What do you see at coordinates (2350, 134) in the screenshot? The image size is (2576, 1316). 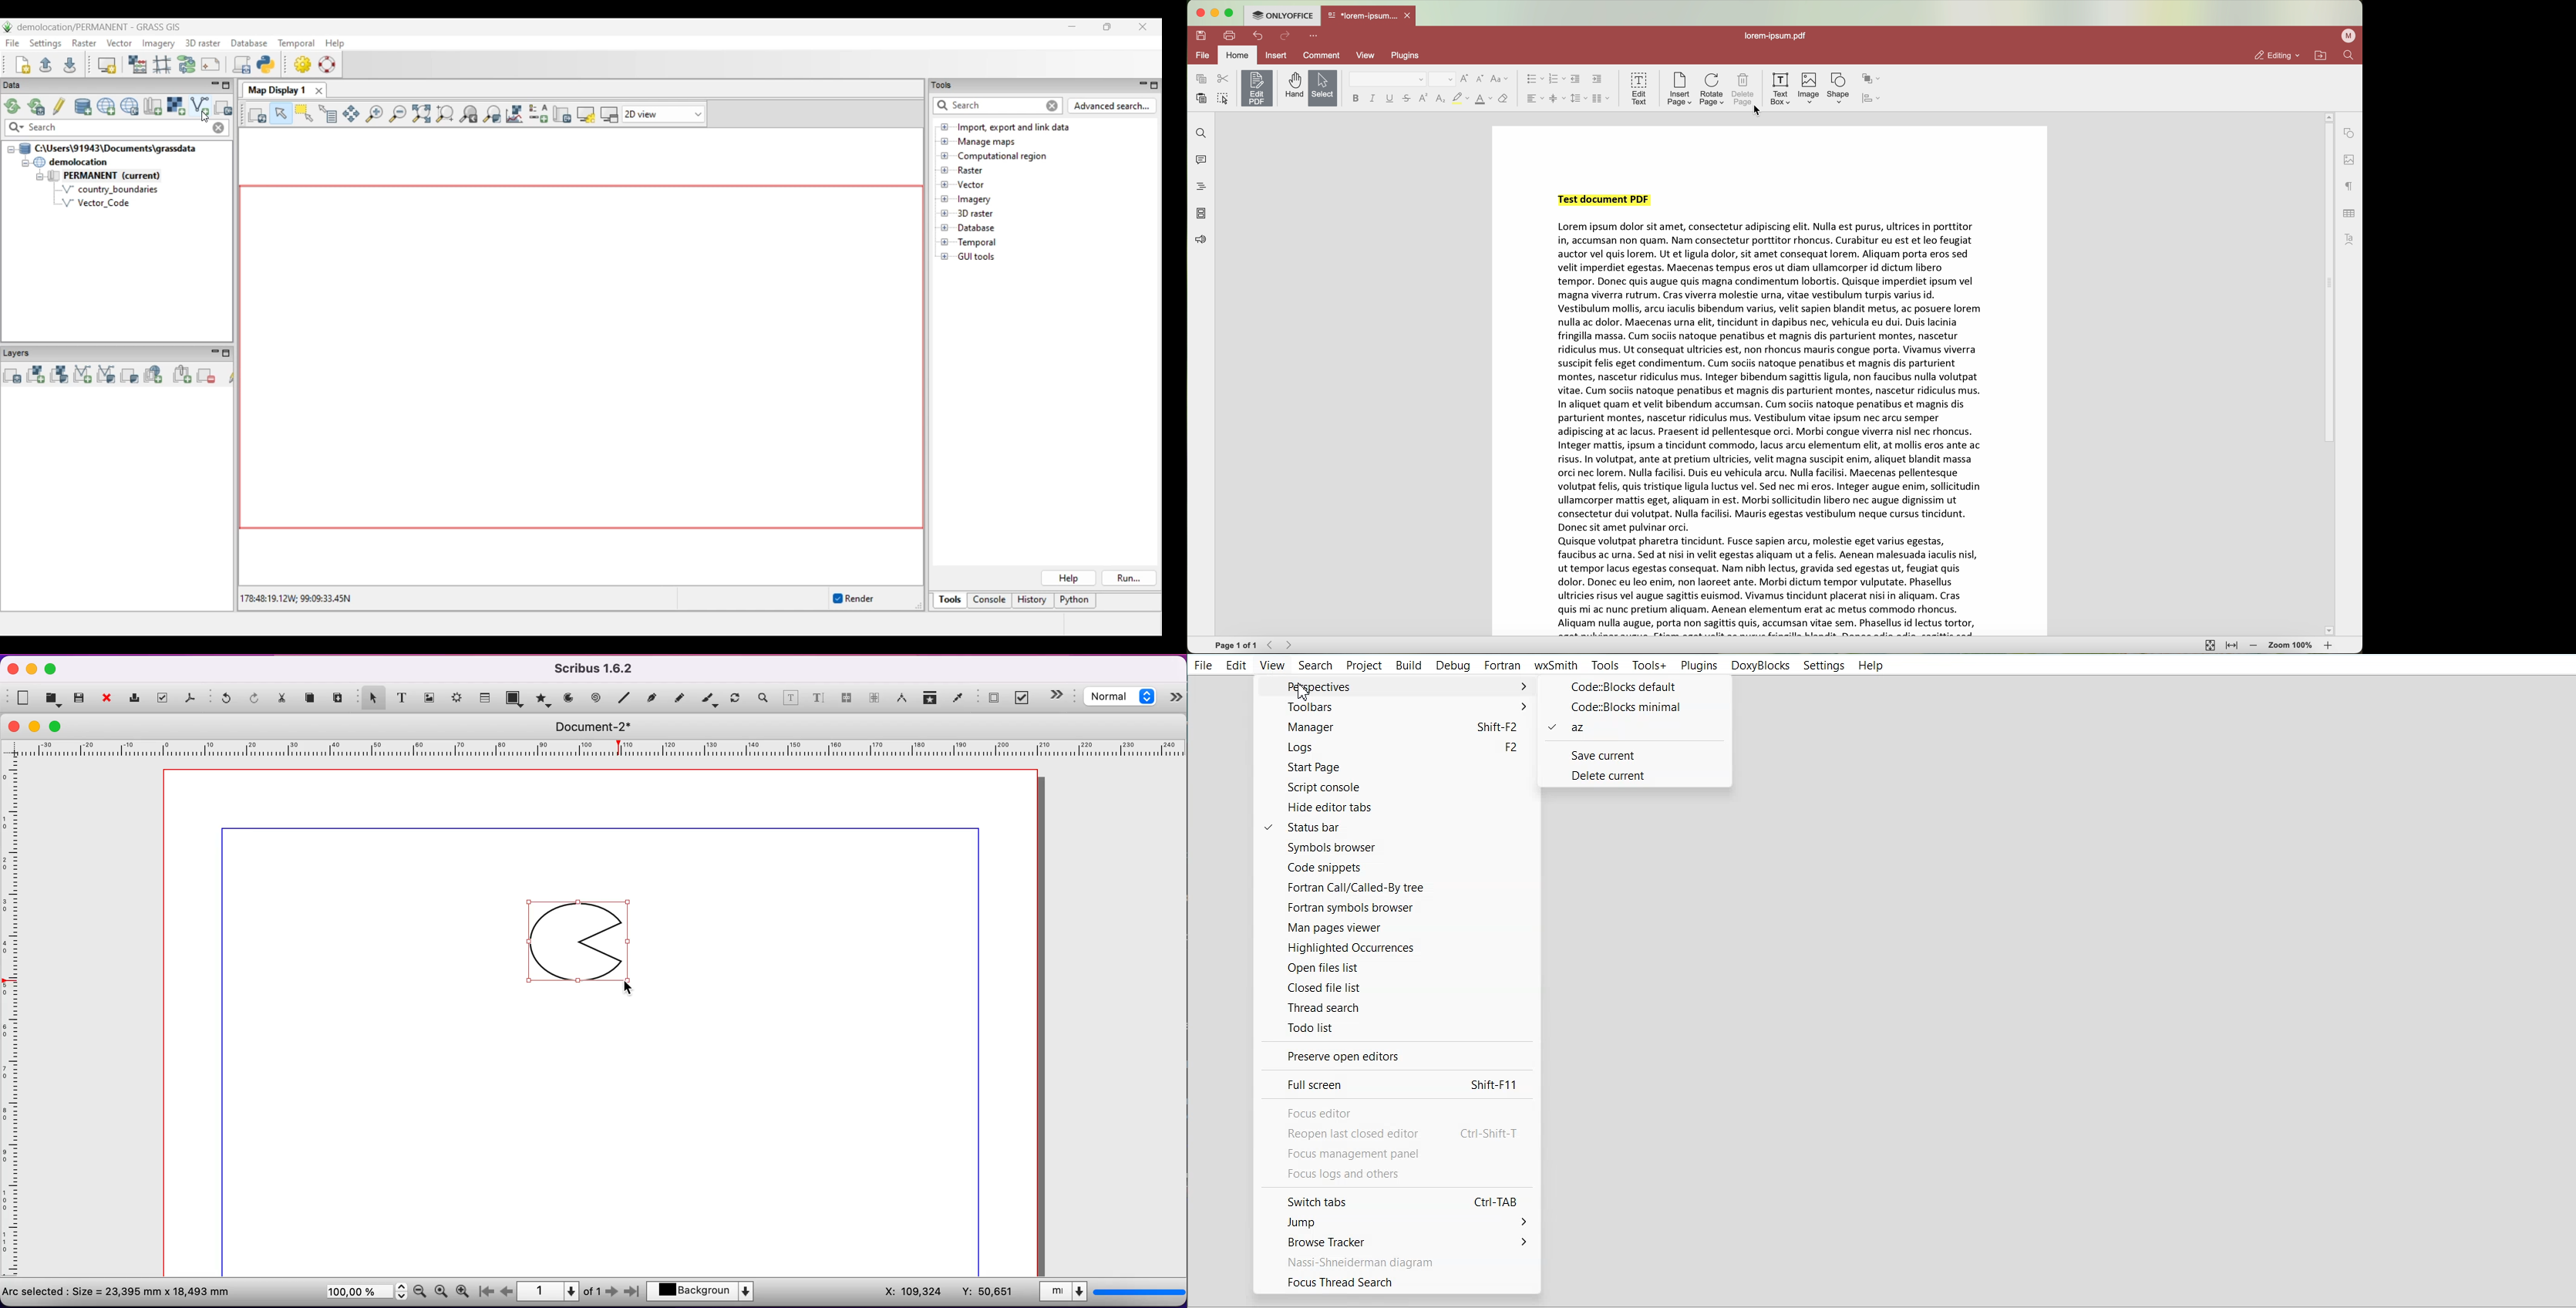 I see `shape settings` at bounding box center [2350, 134].